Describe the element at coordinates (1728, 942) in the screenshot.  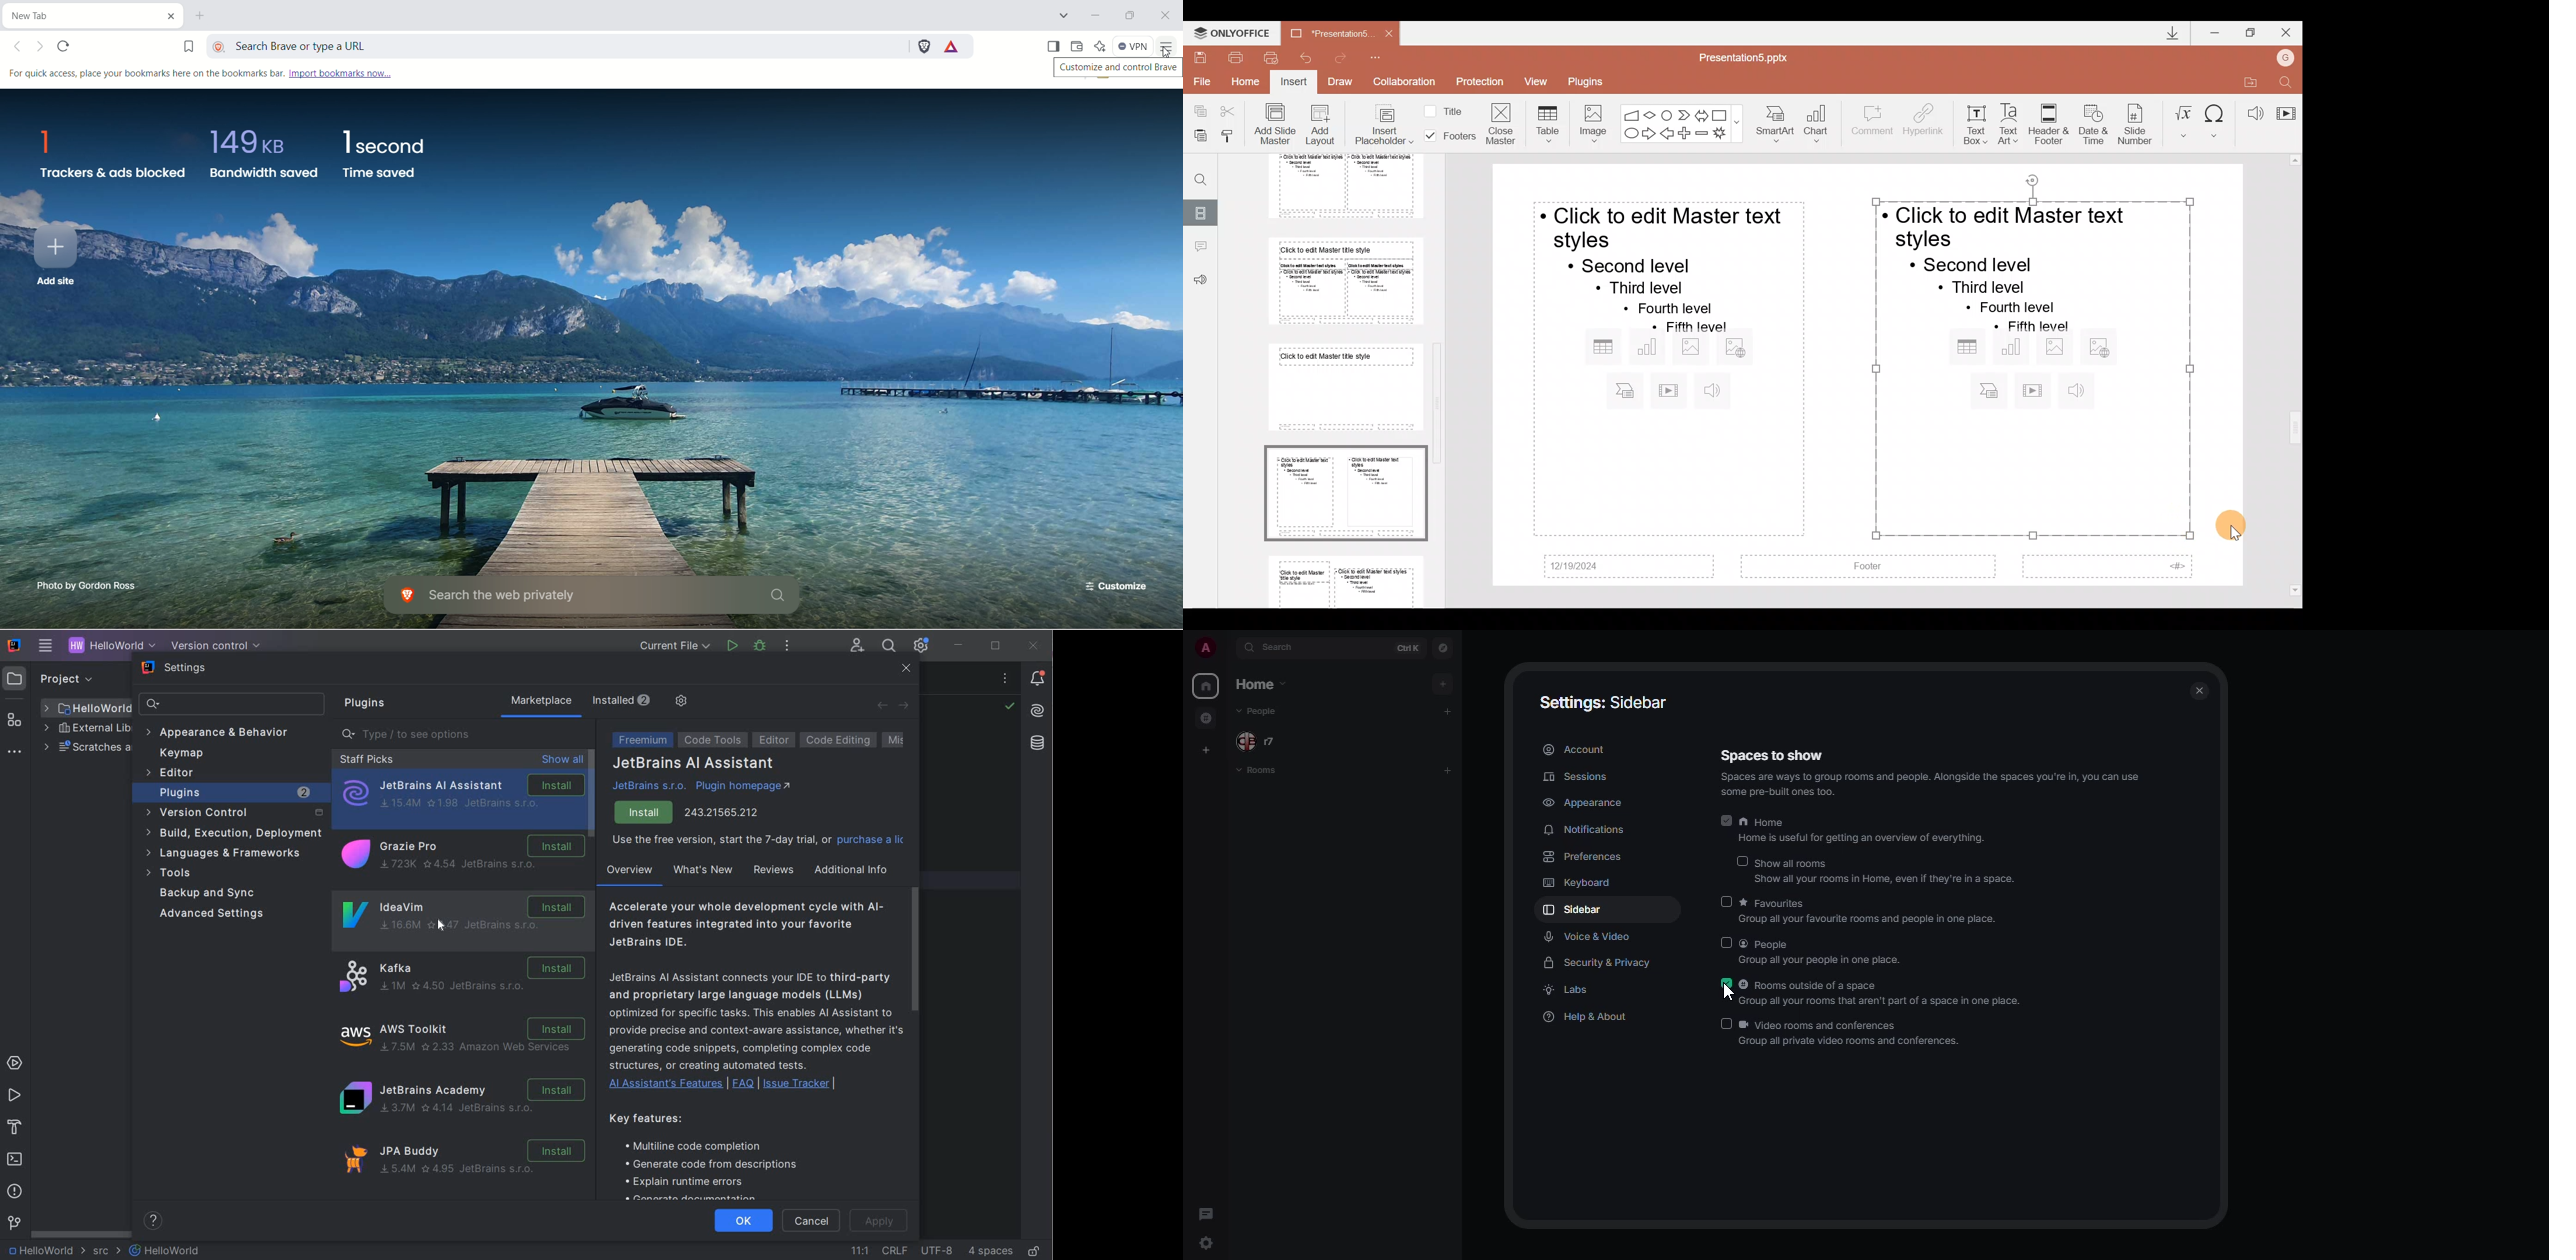
I see `disabled` at that location.